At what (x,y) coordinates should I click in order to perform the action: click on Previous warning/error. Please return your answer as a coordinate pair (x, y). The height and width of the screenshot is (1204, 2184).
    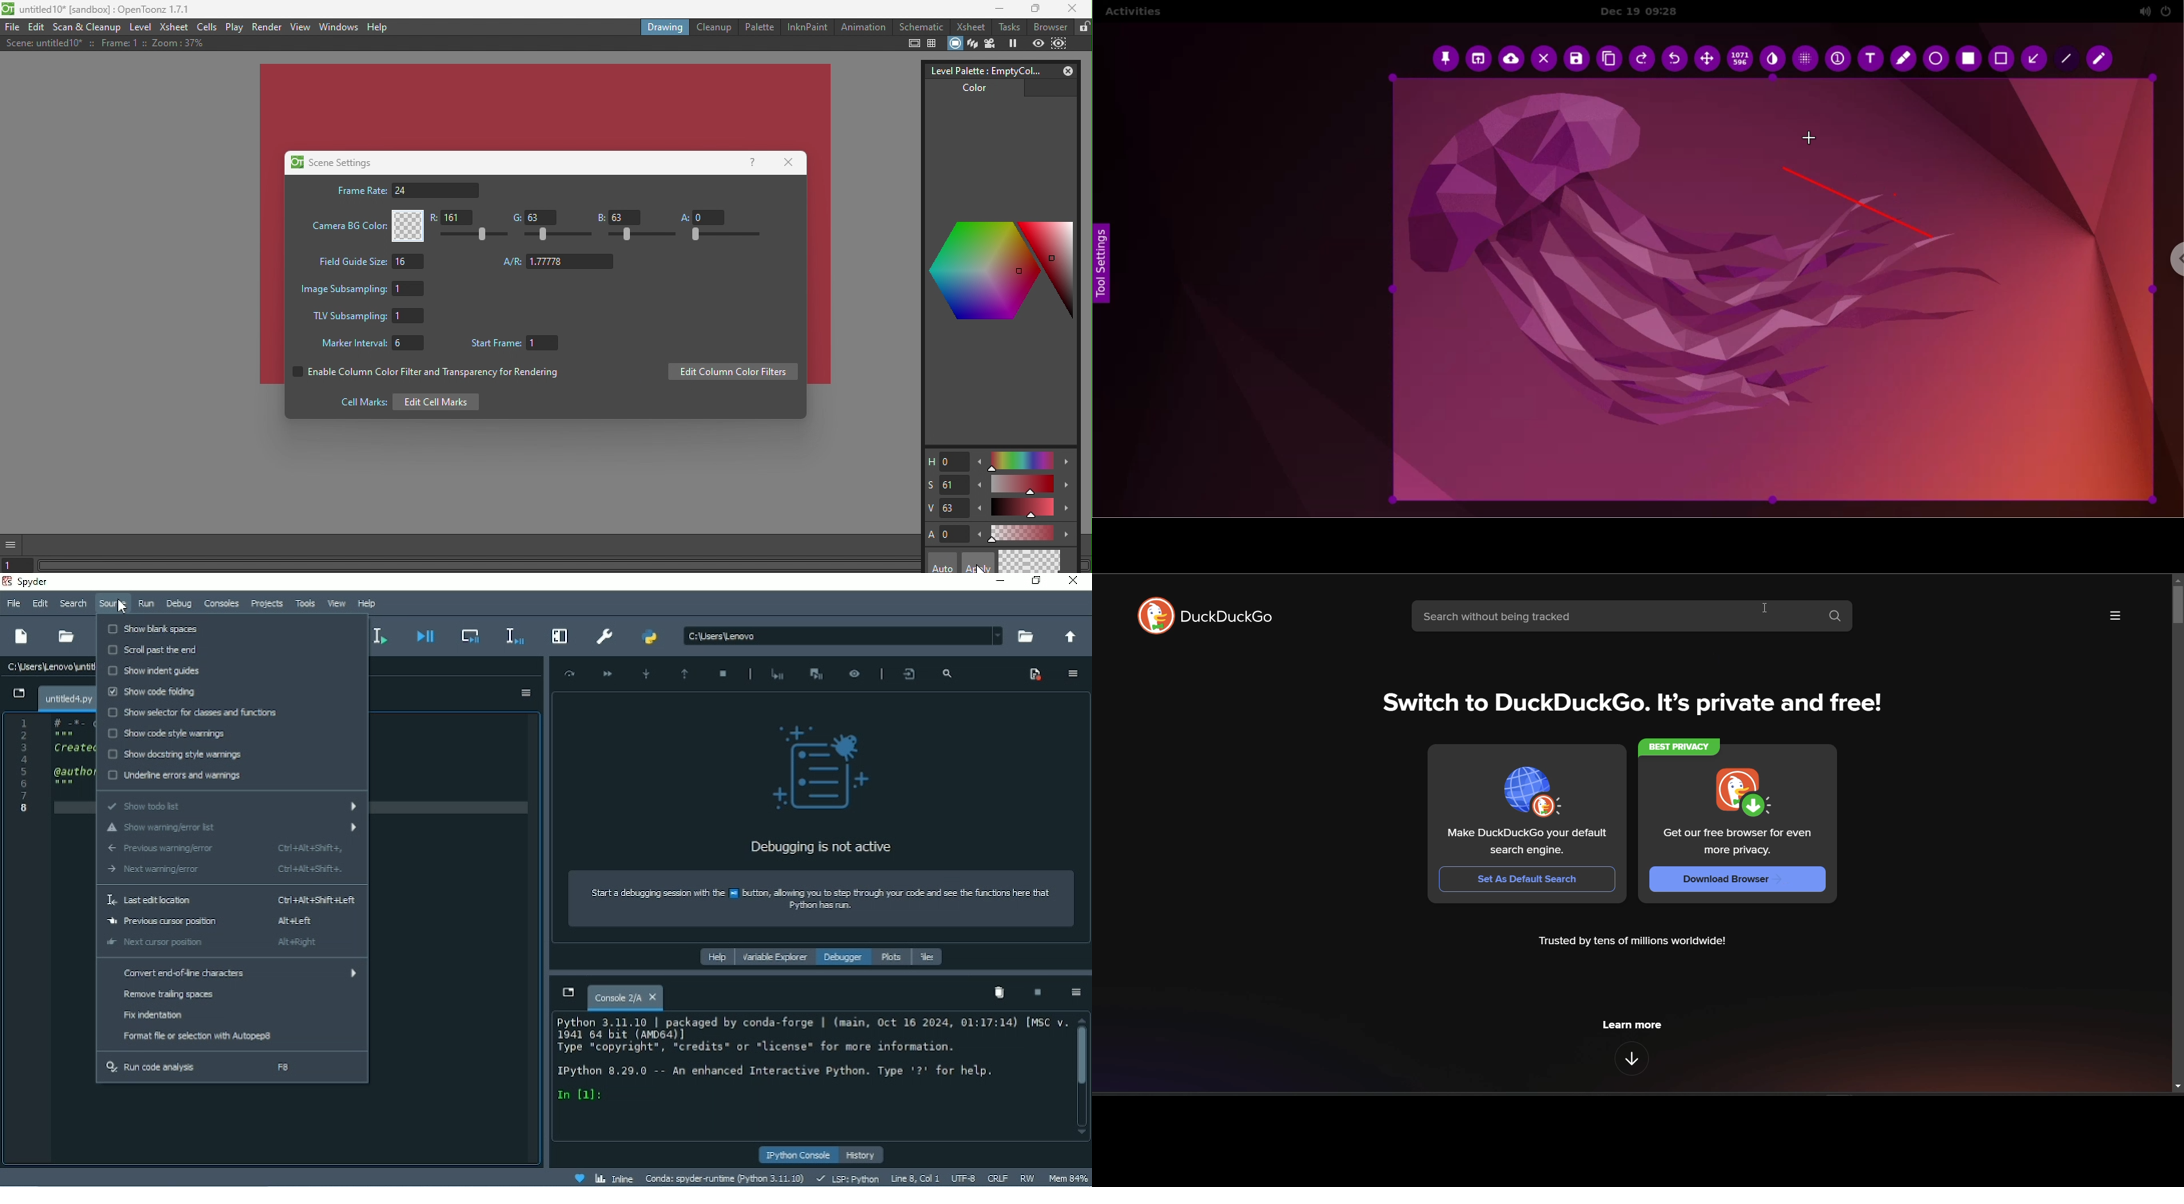
    Looking at the image, I should click on (232, 847).